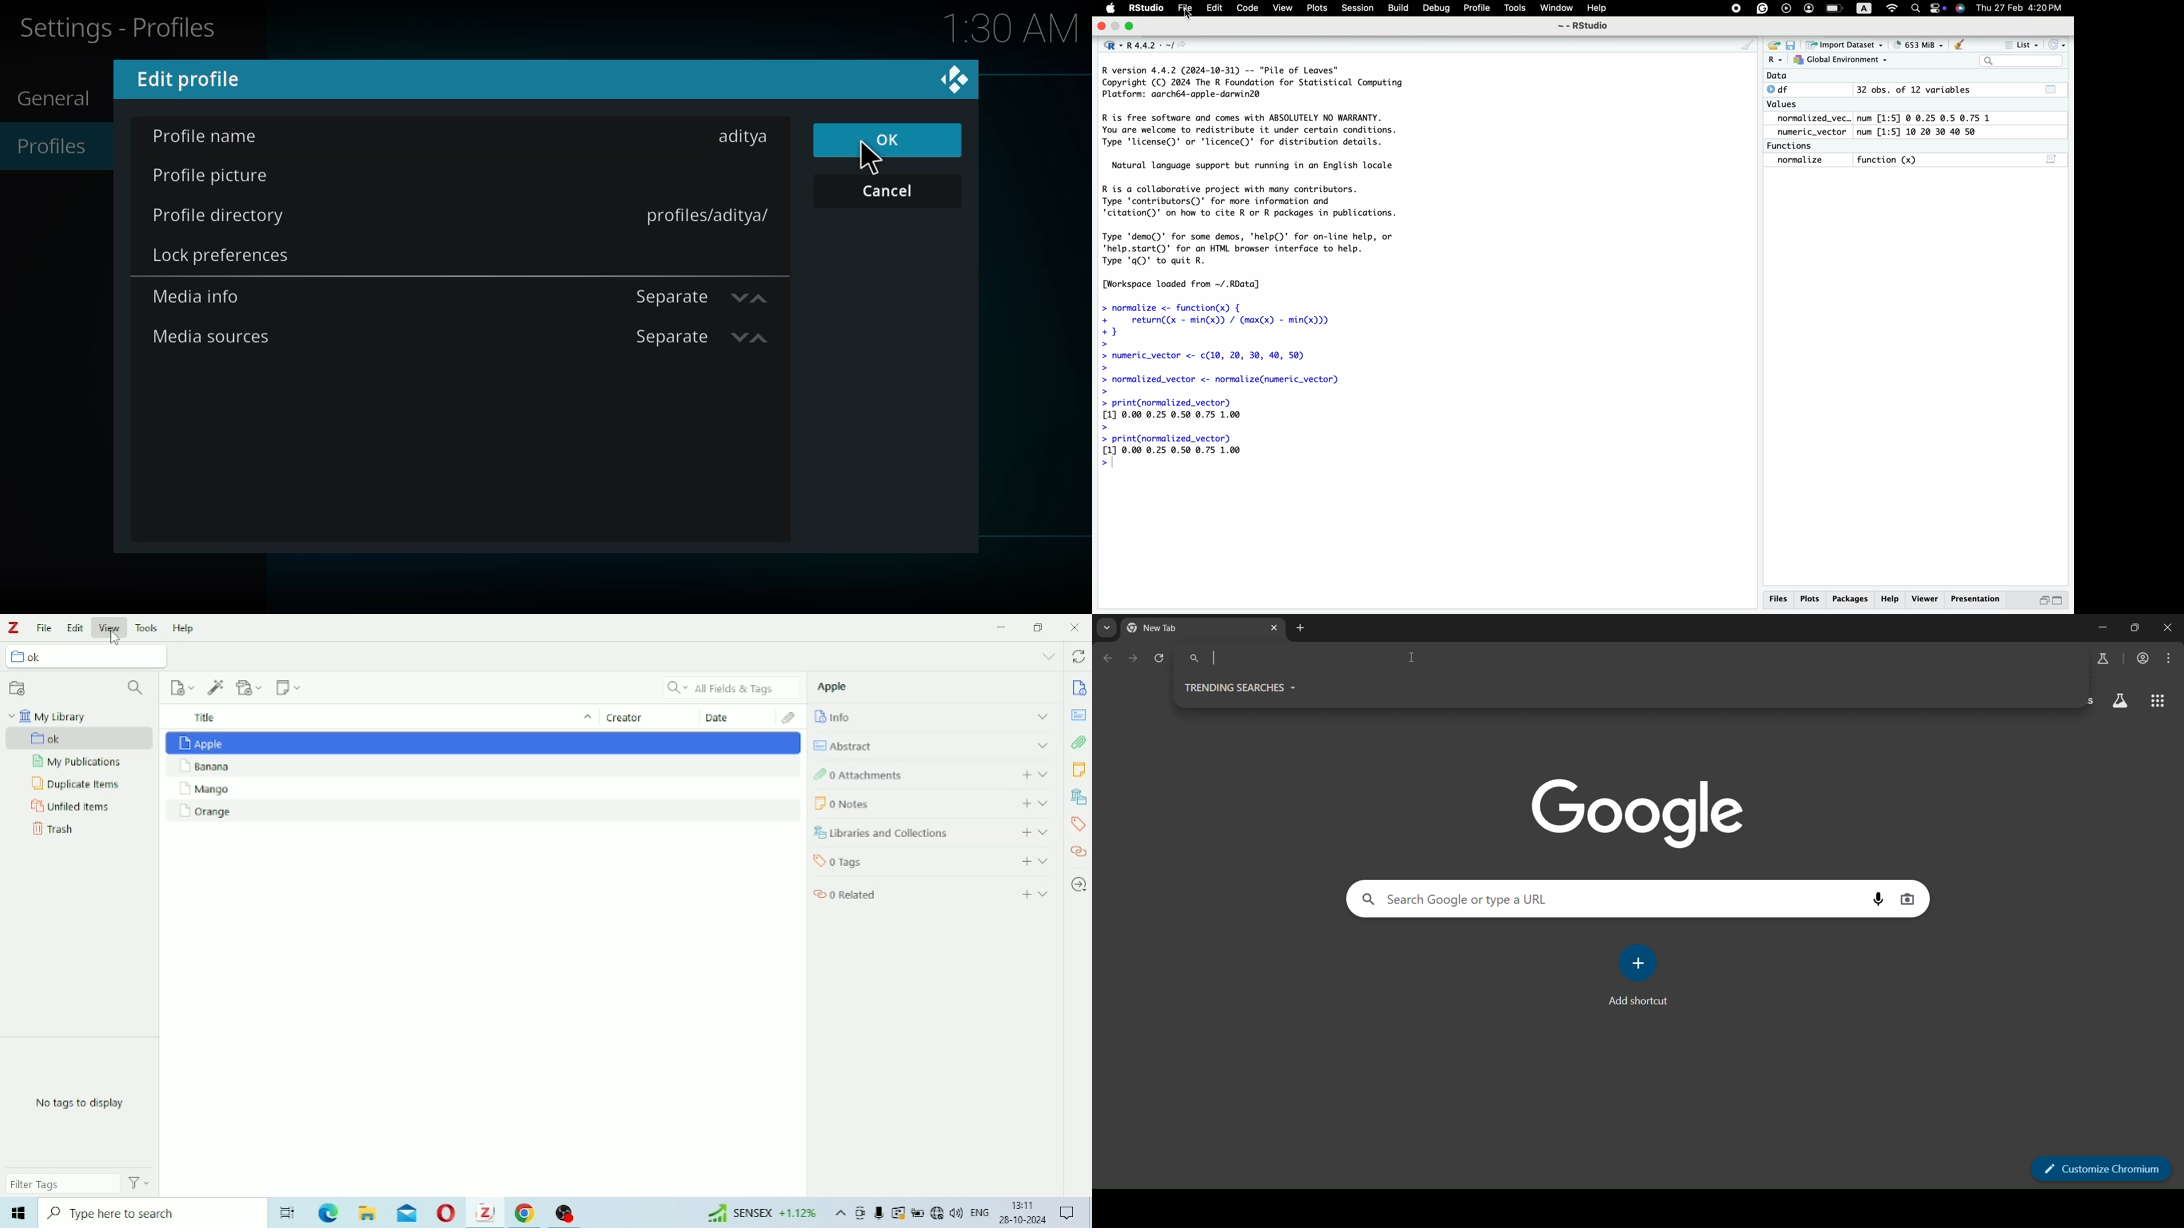 The height and width of the screenshot is (1232, 2184). Describe the element at coordinates (2024, 46) in the screenshot. I see `List` at that location.